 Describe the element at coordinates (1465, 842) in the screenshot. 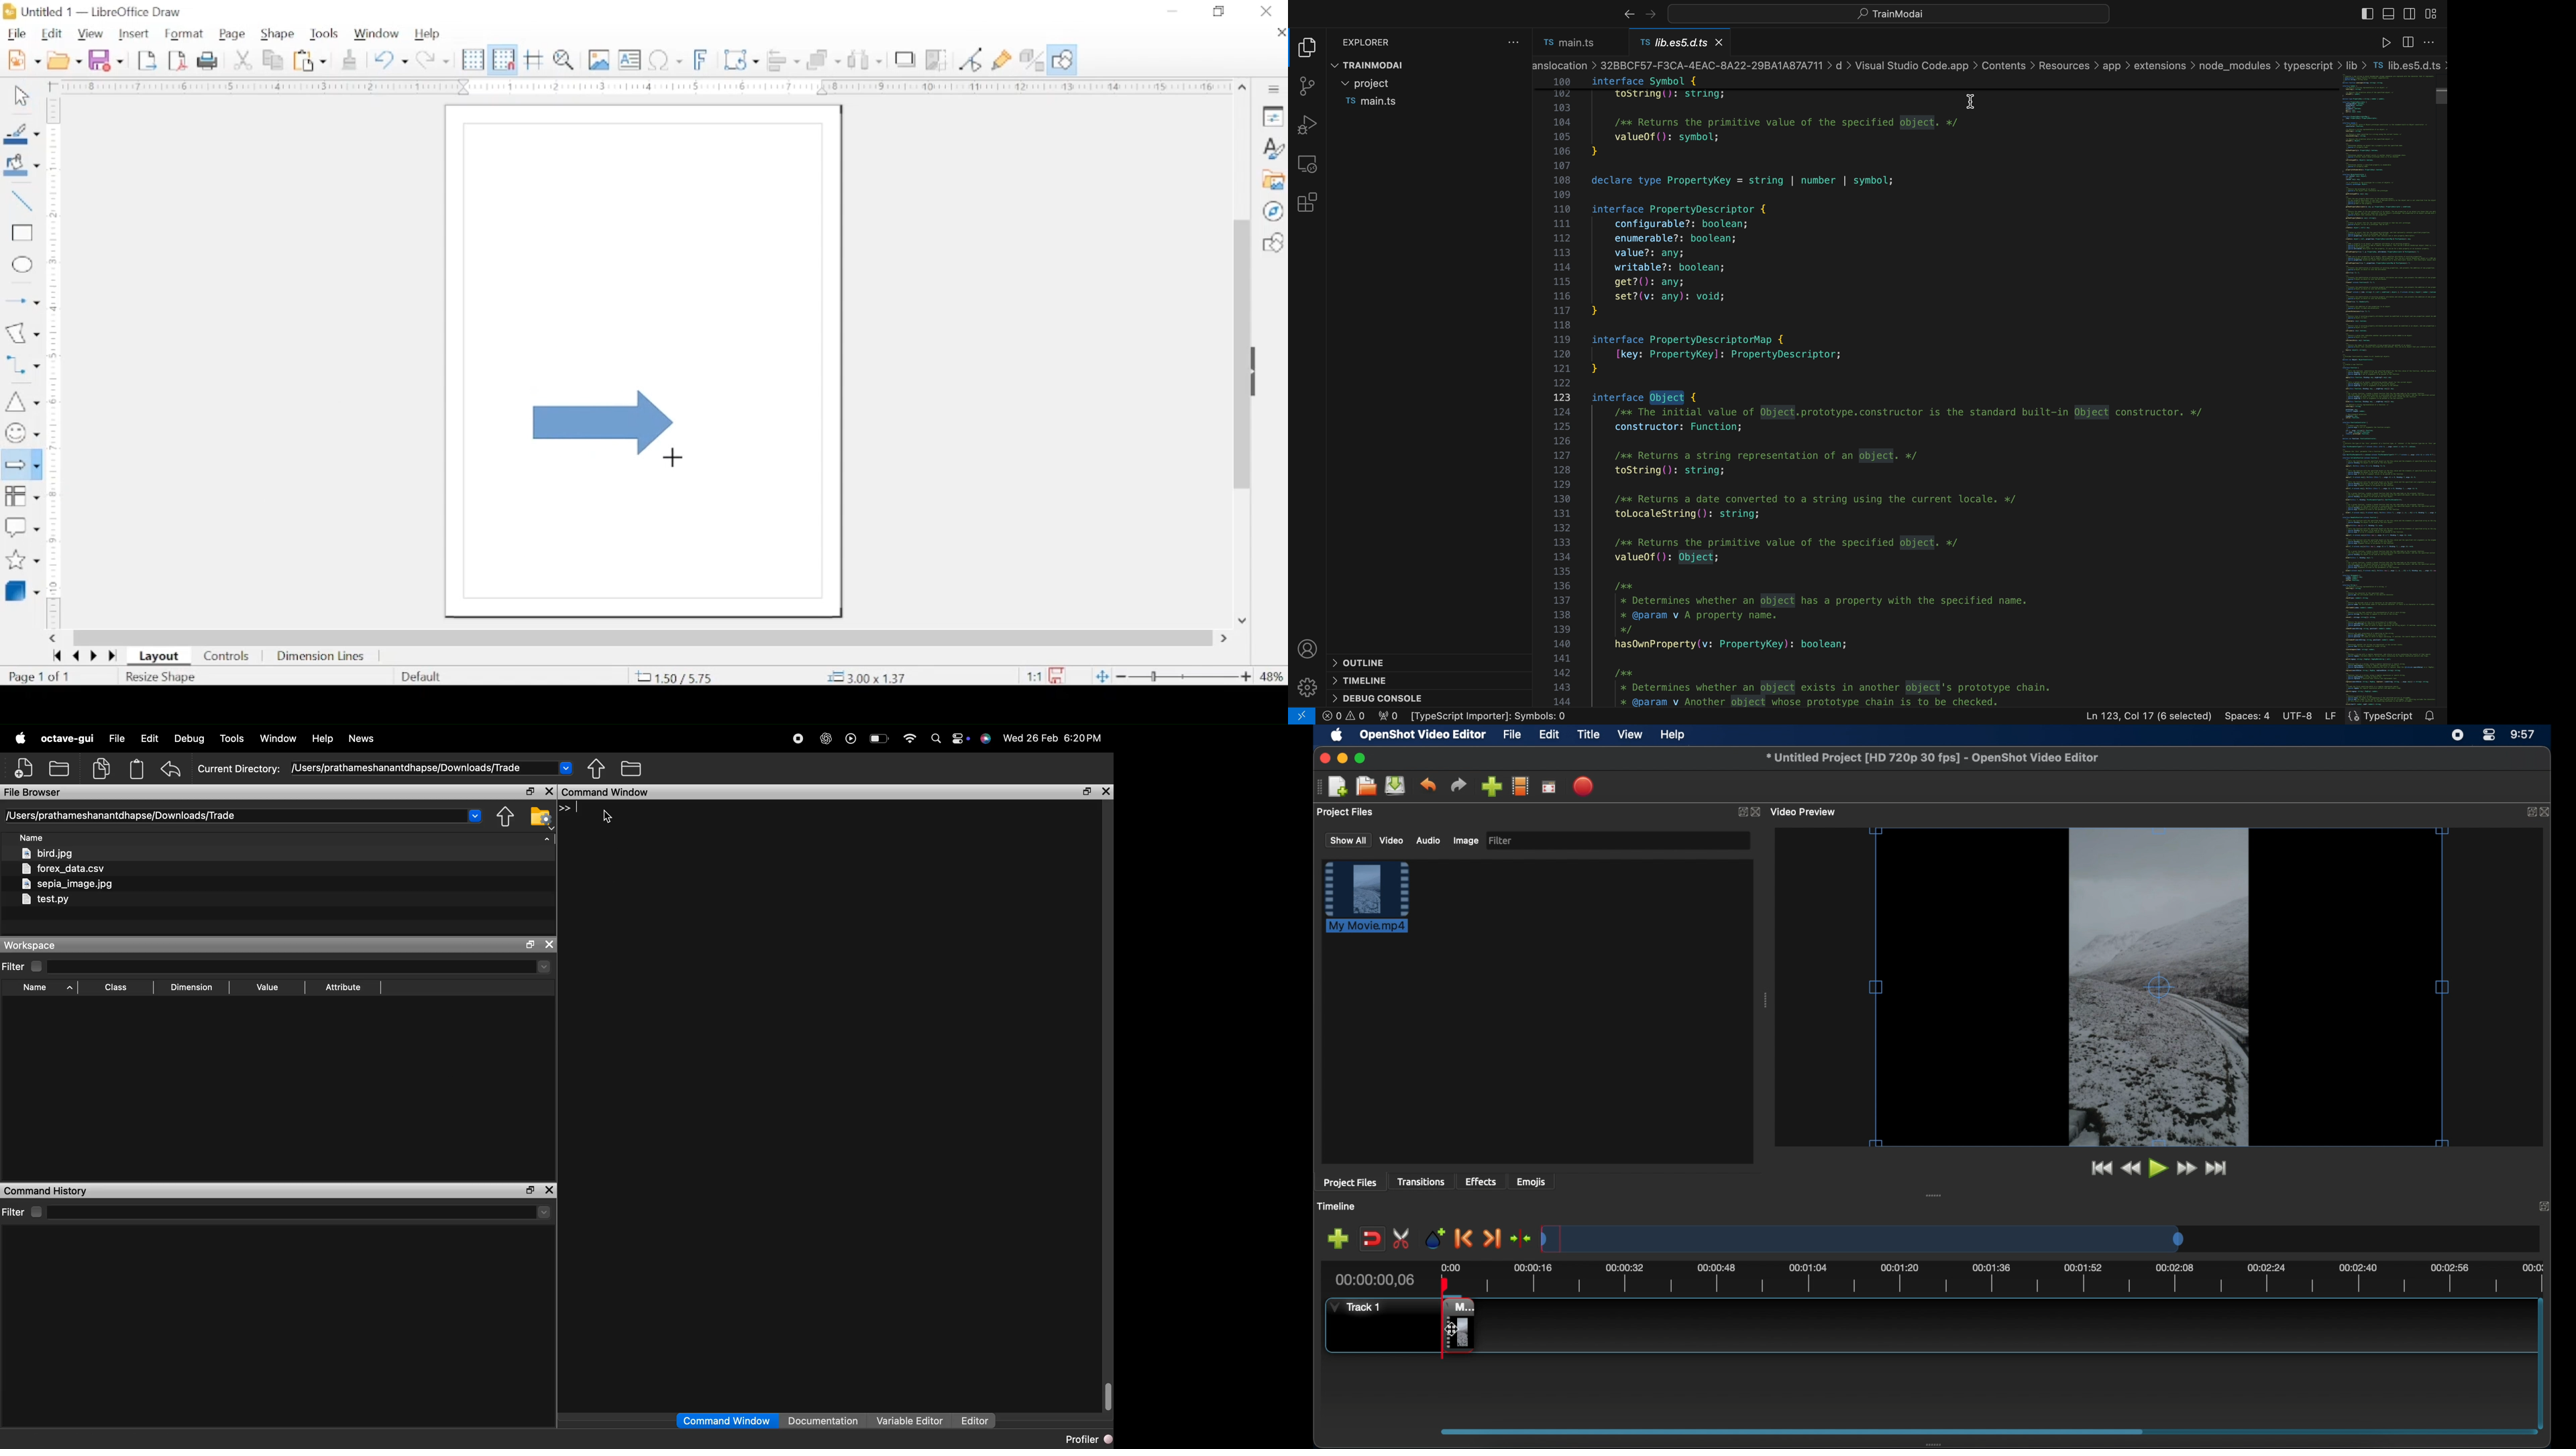

I see `image` at that location.